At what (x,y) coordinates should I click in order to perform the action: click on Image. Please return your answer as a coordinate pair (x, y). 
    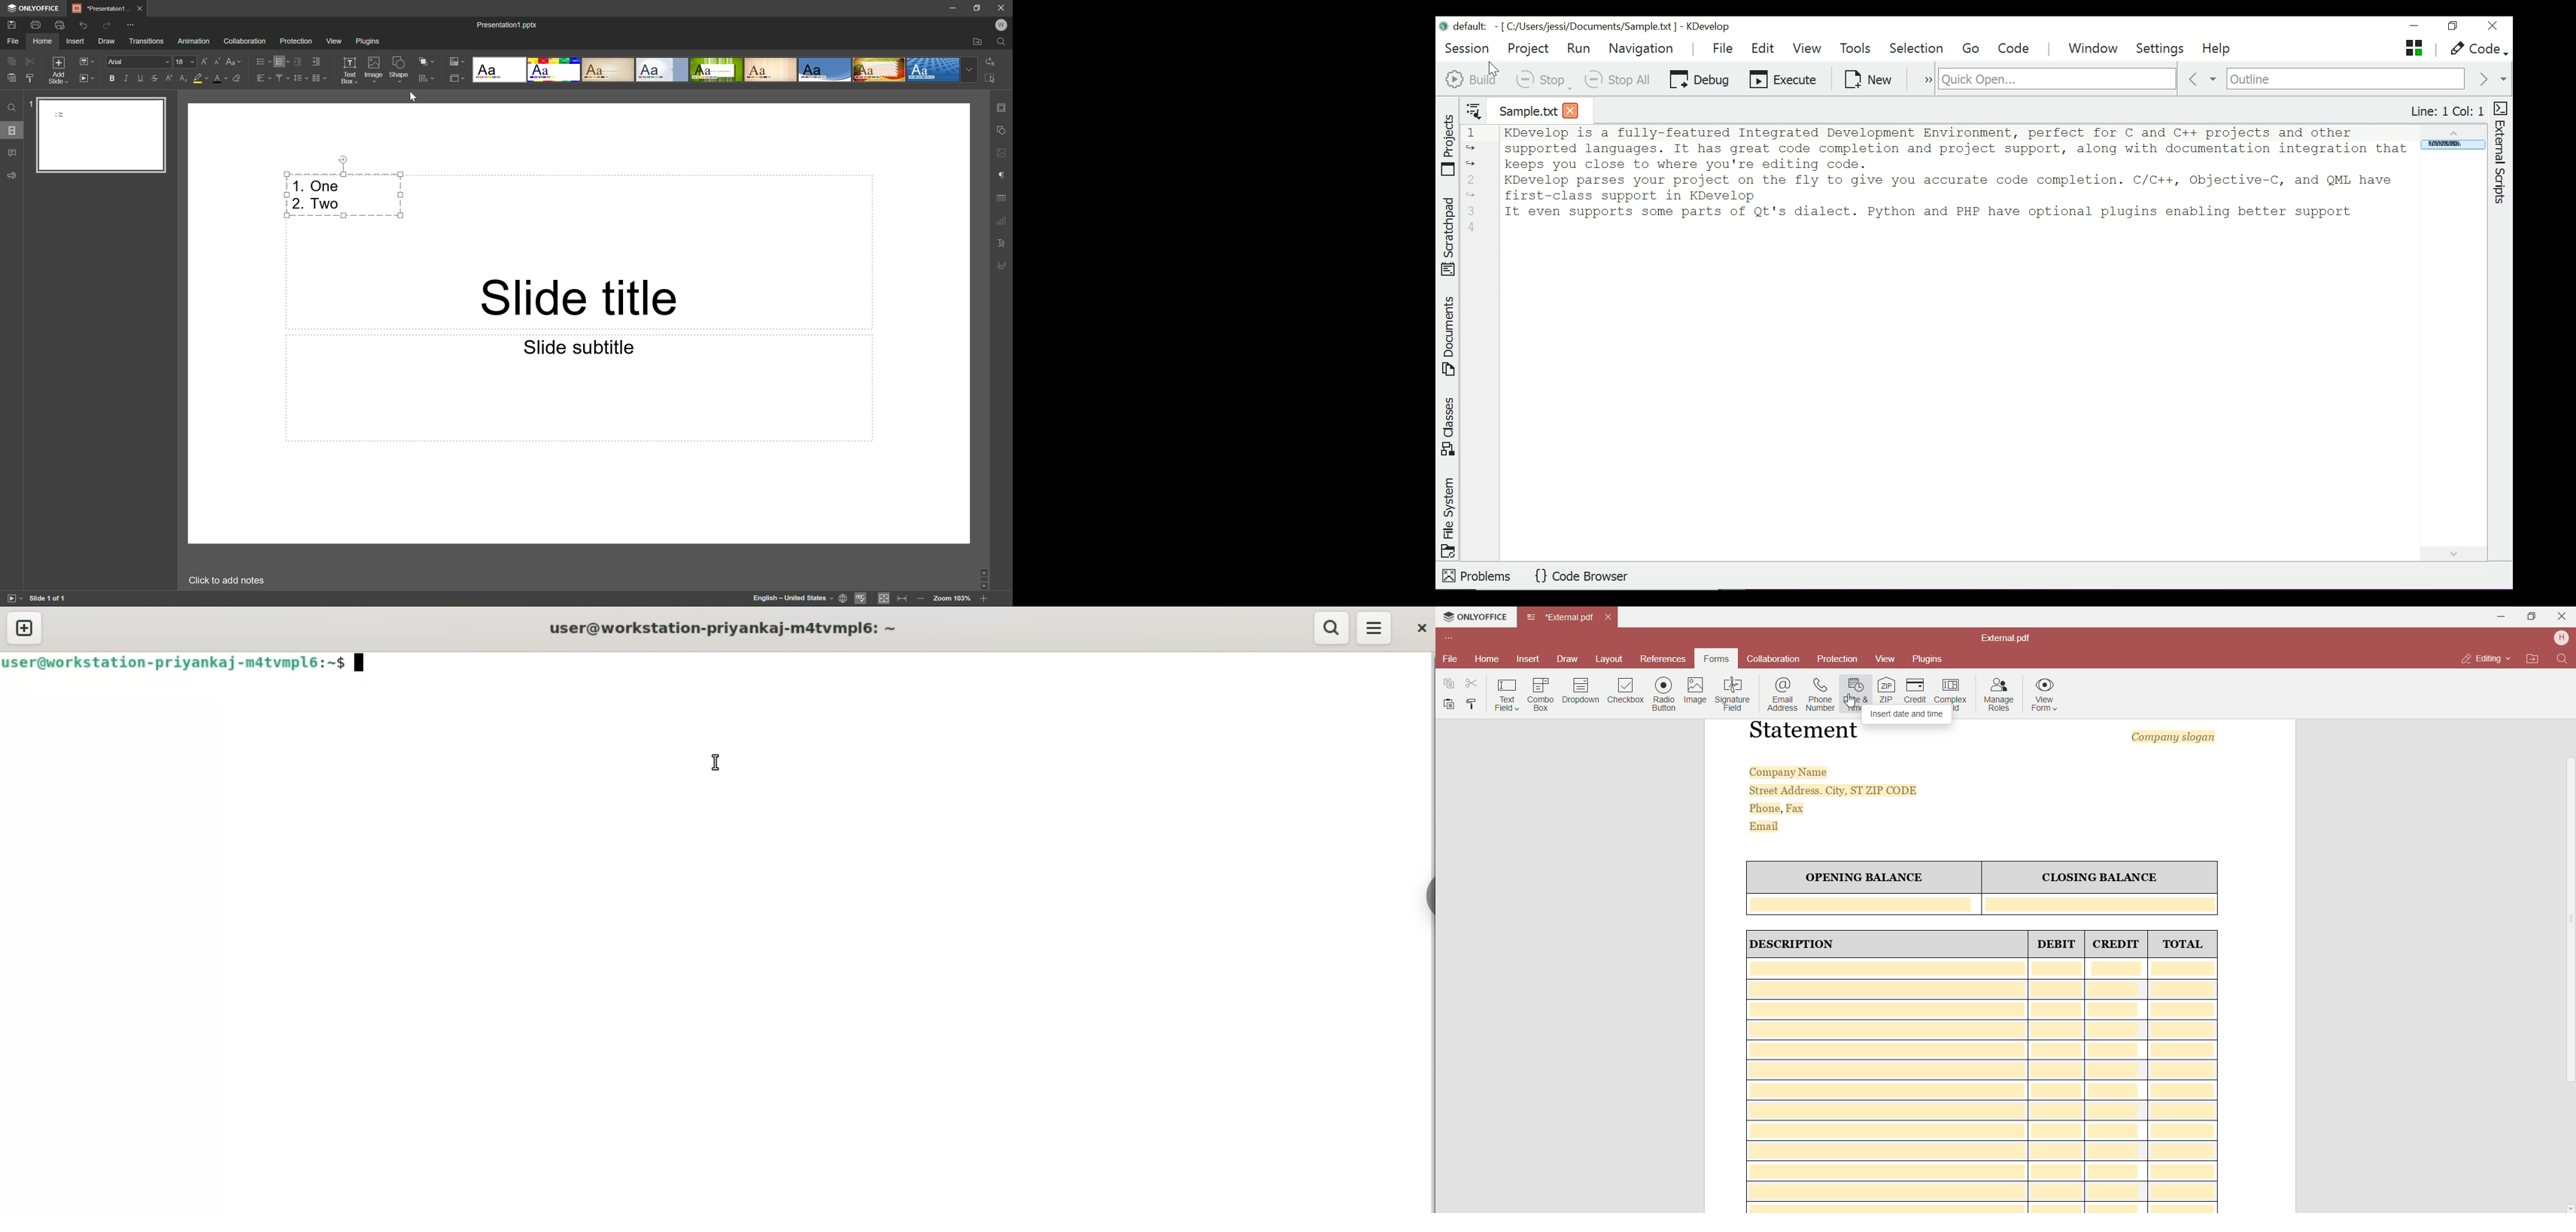
    Looking at the image, I should click on (1695, 691).